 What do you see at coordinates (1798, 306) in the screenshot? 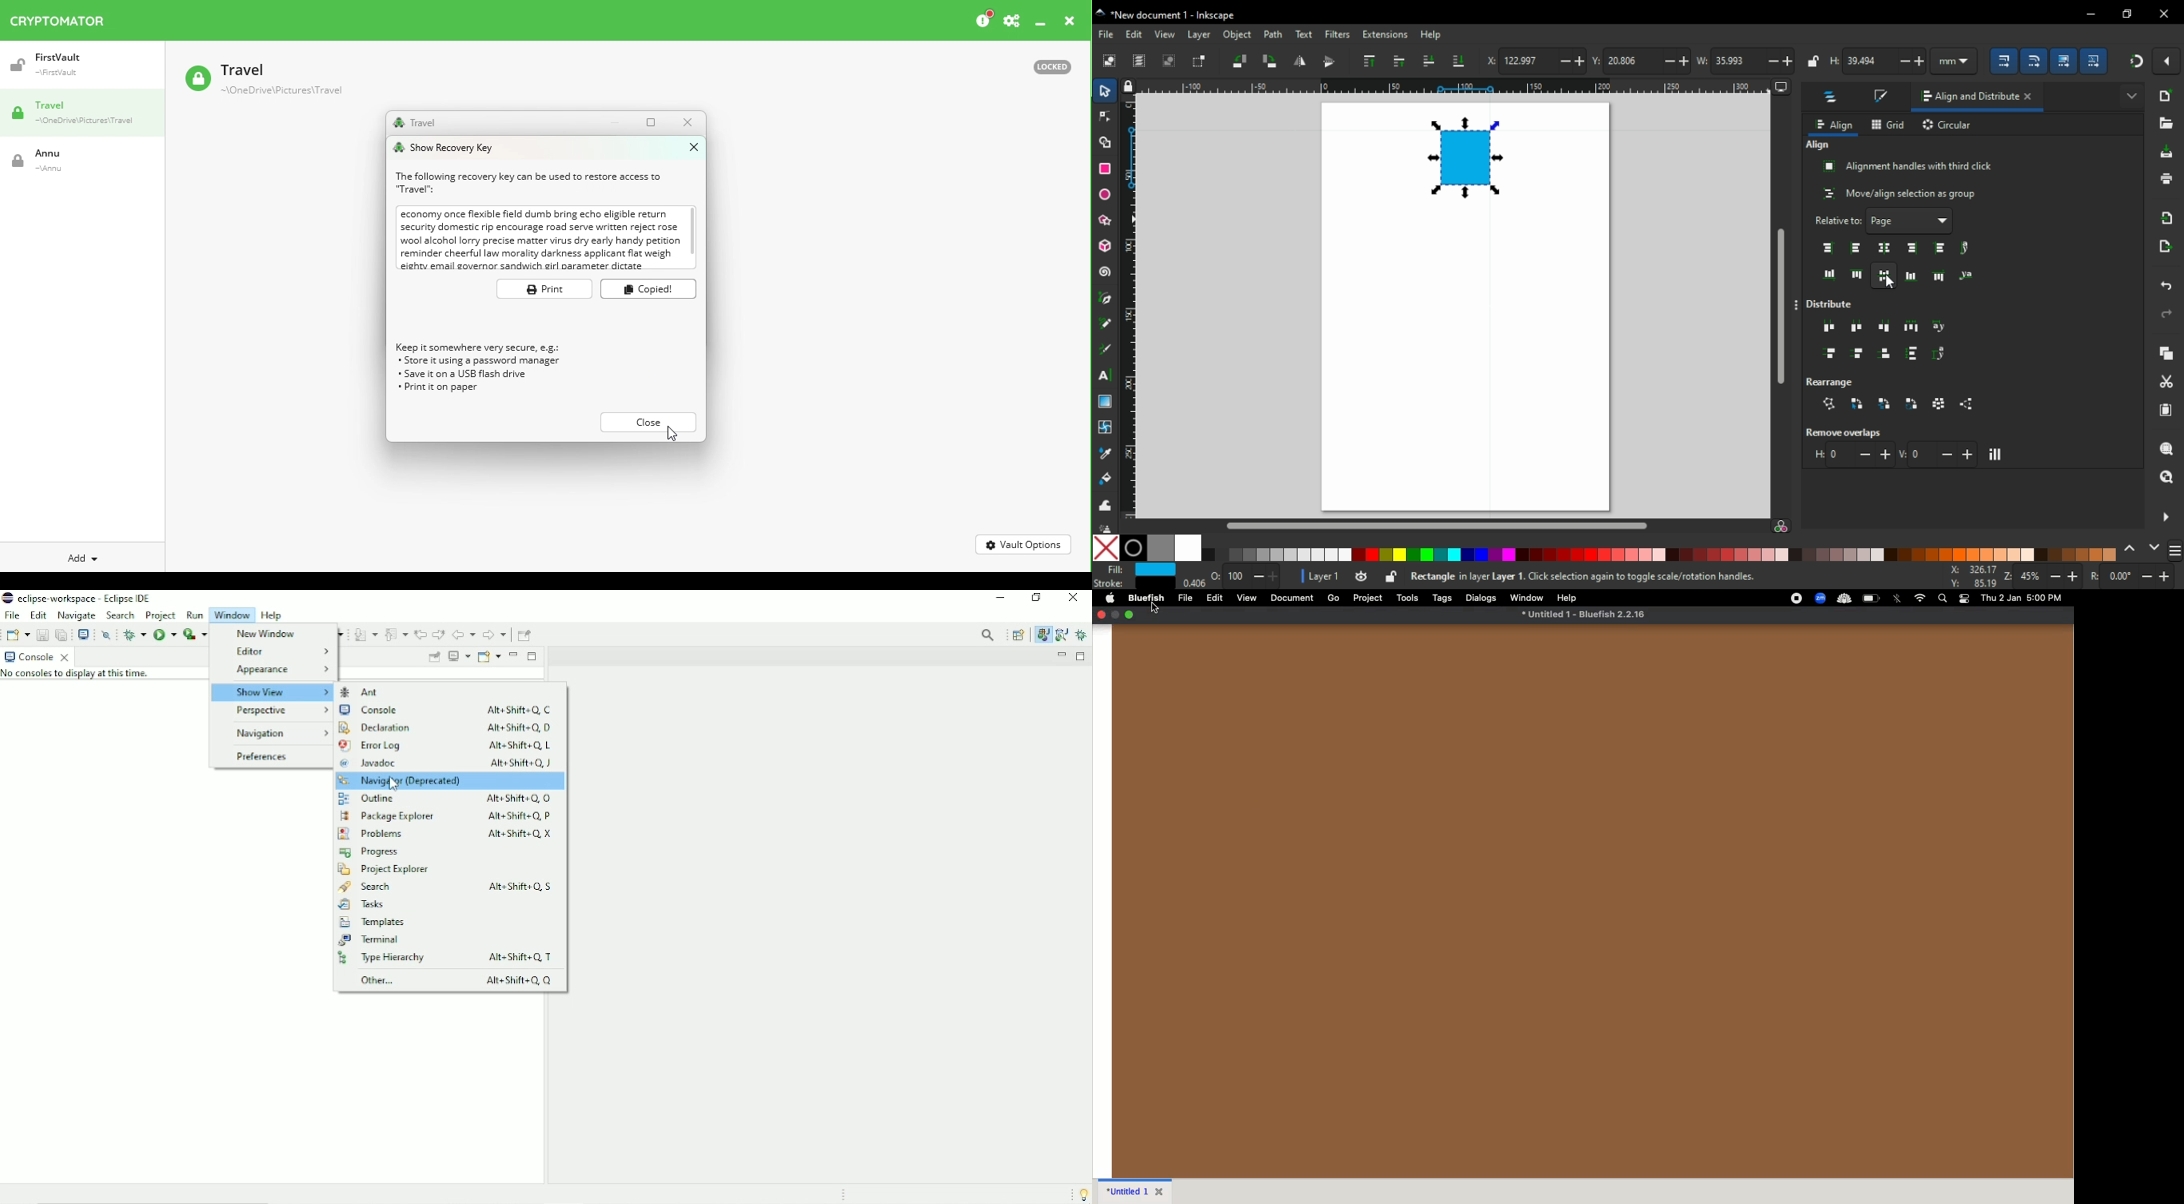
I see `options` at bounding box center [1798, 306].